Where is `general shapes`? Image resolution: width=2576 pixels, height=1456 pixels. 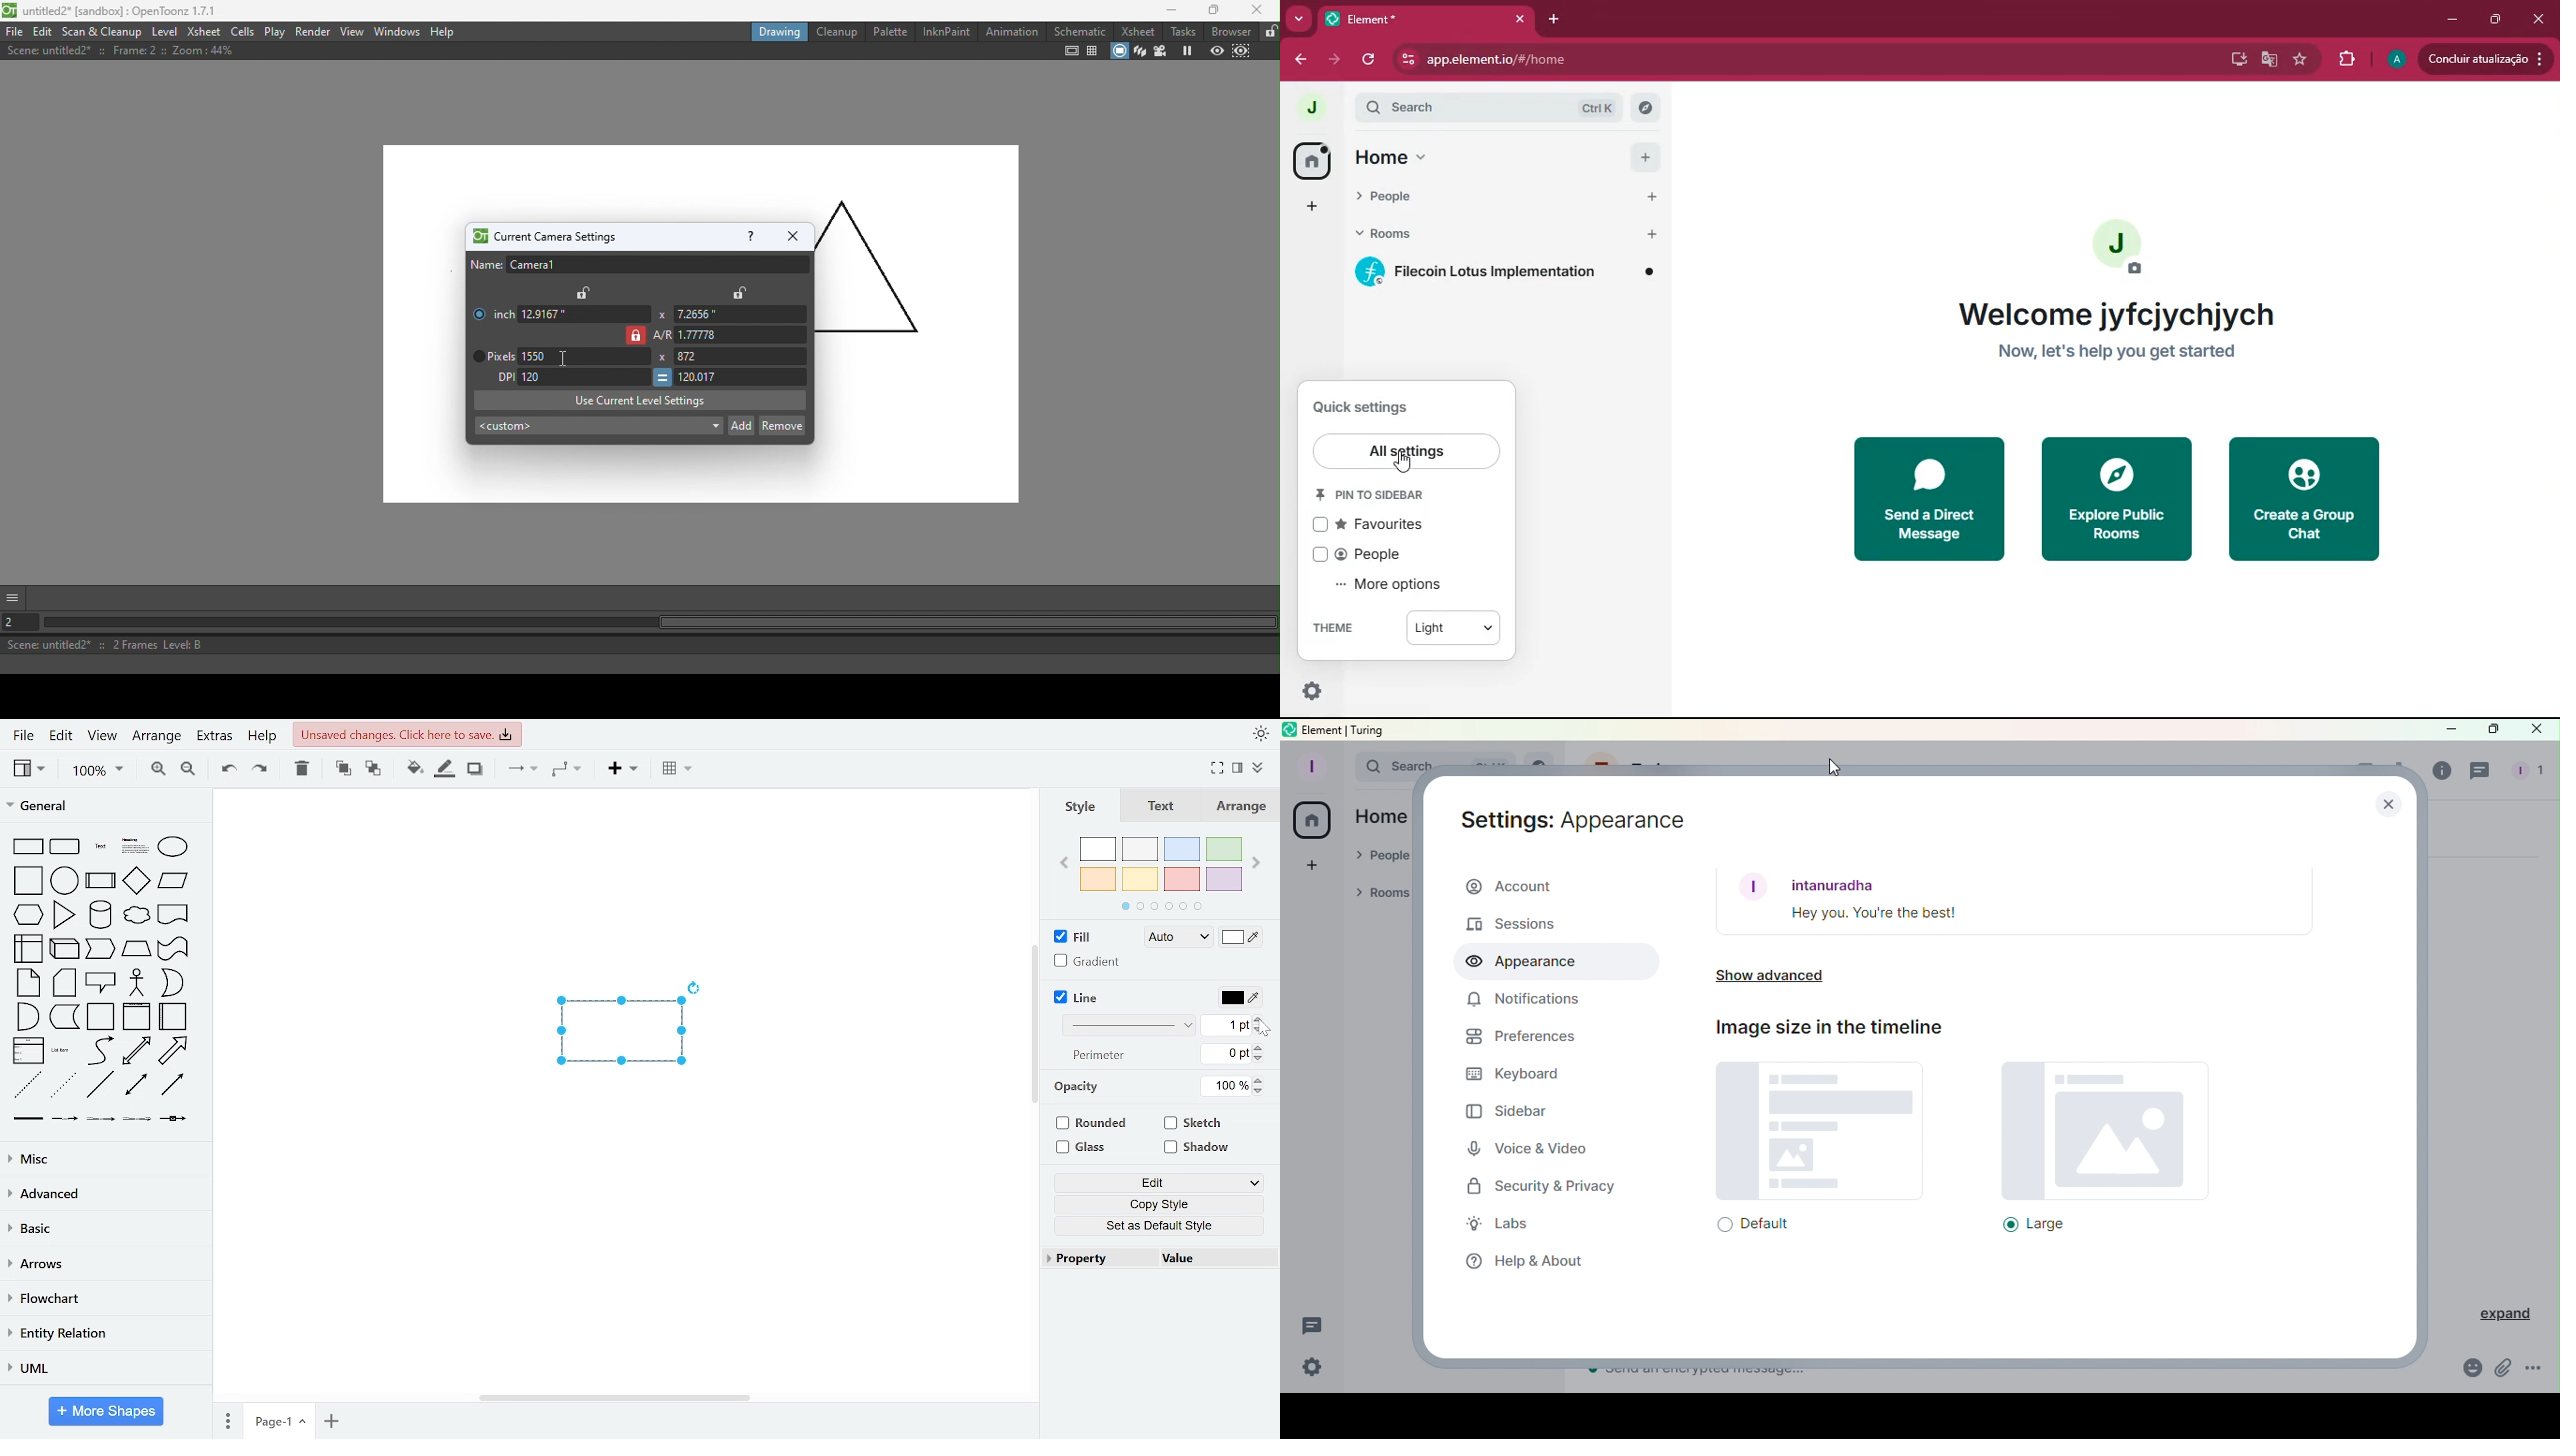 general shapes is located at coordinates (172, 845).